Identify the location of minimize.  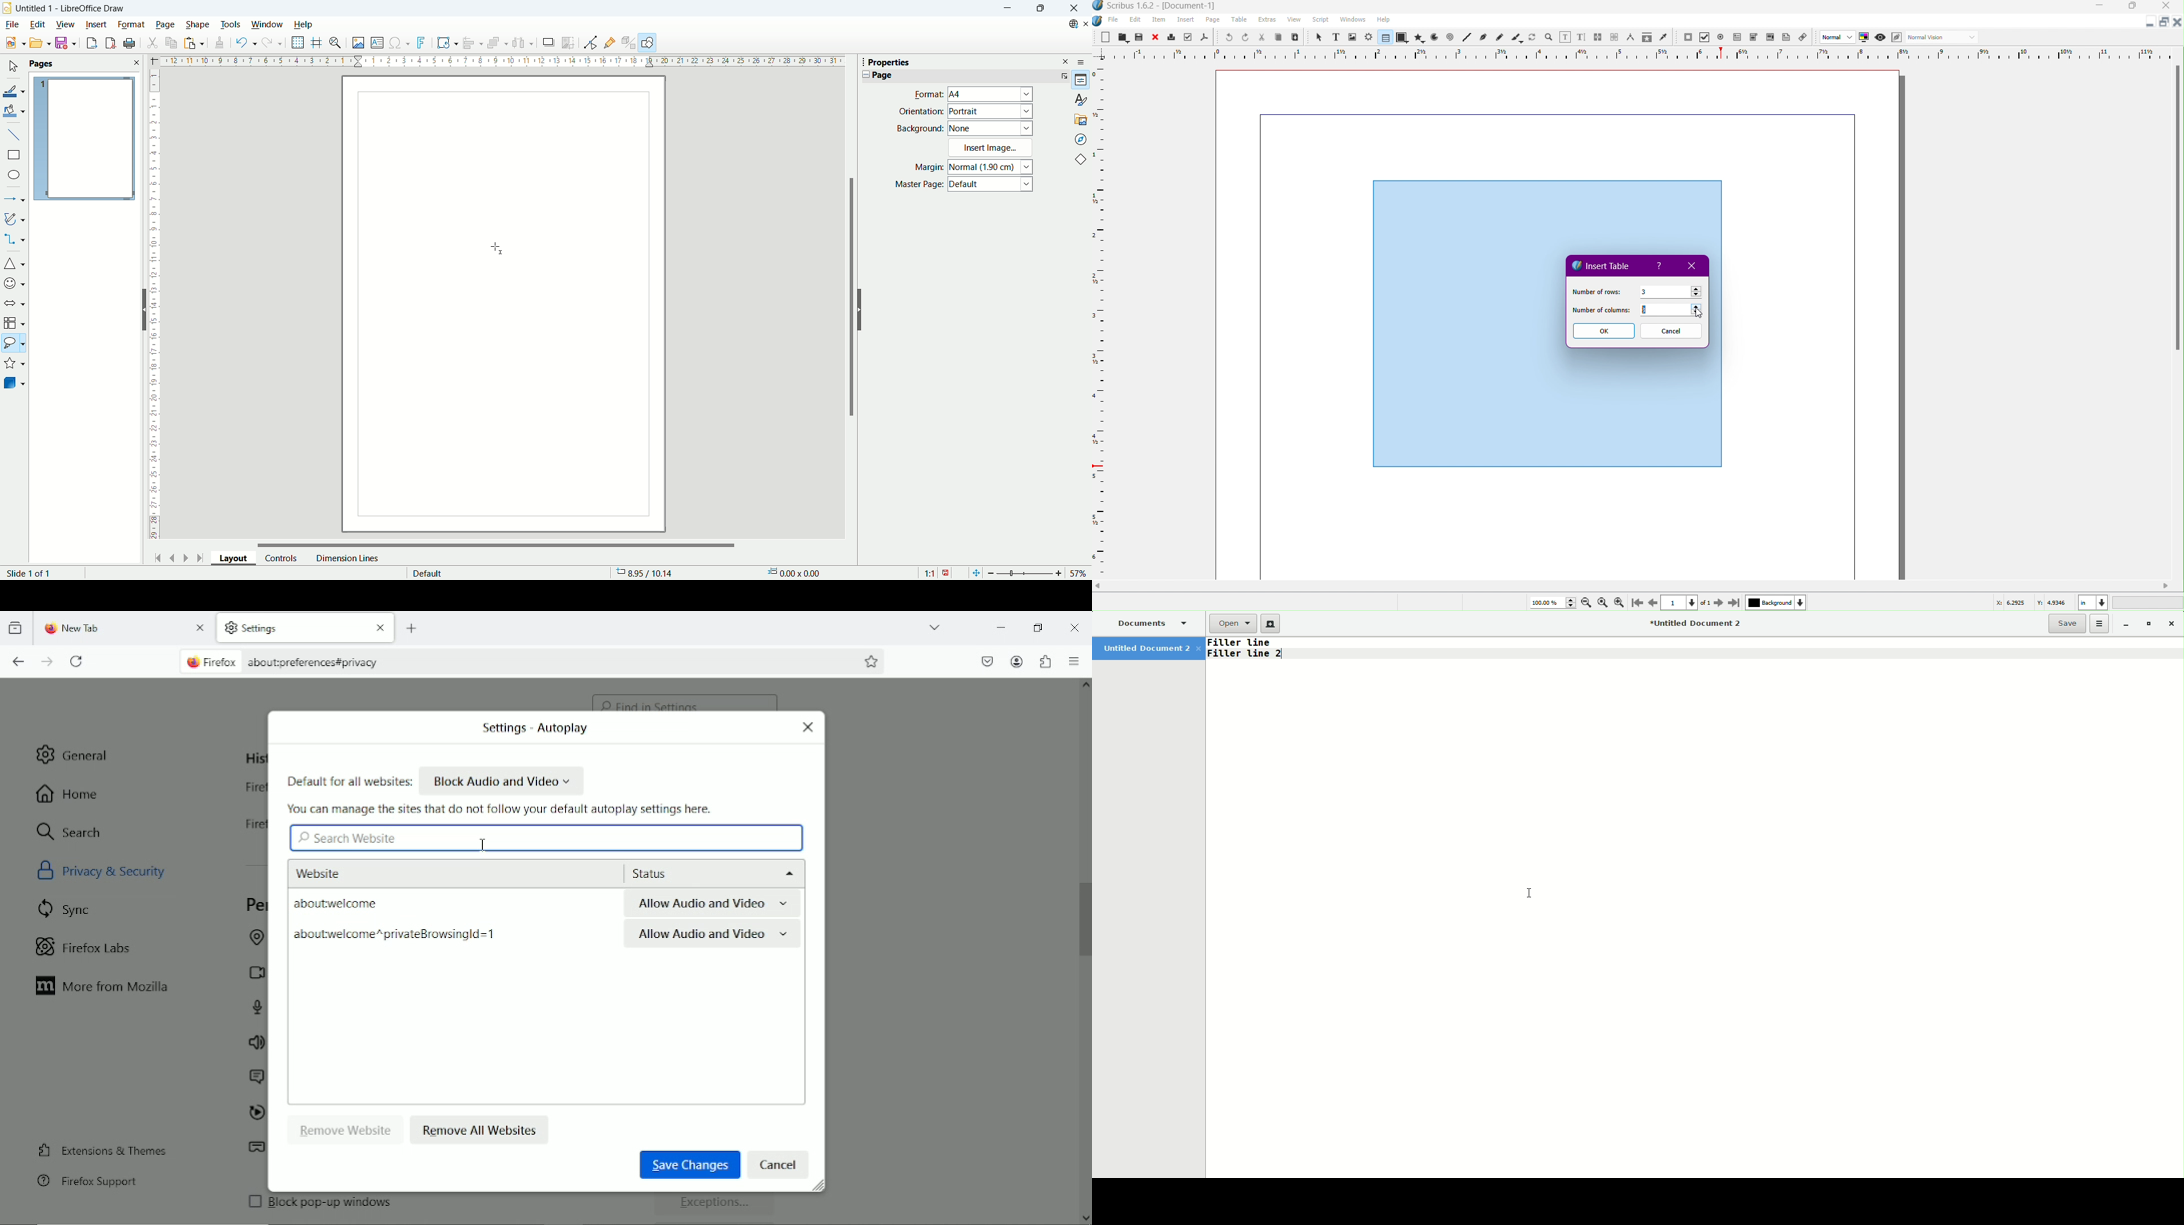
(1001, 626).